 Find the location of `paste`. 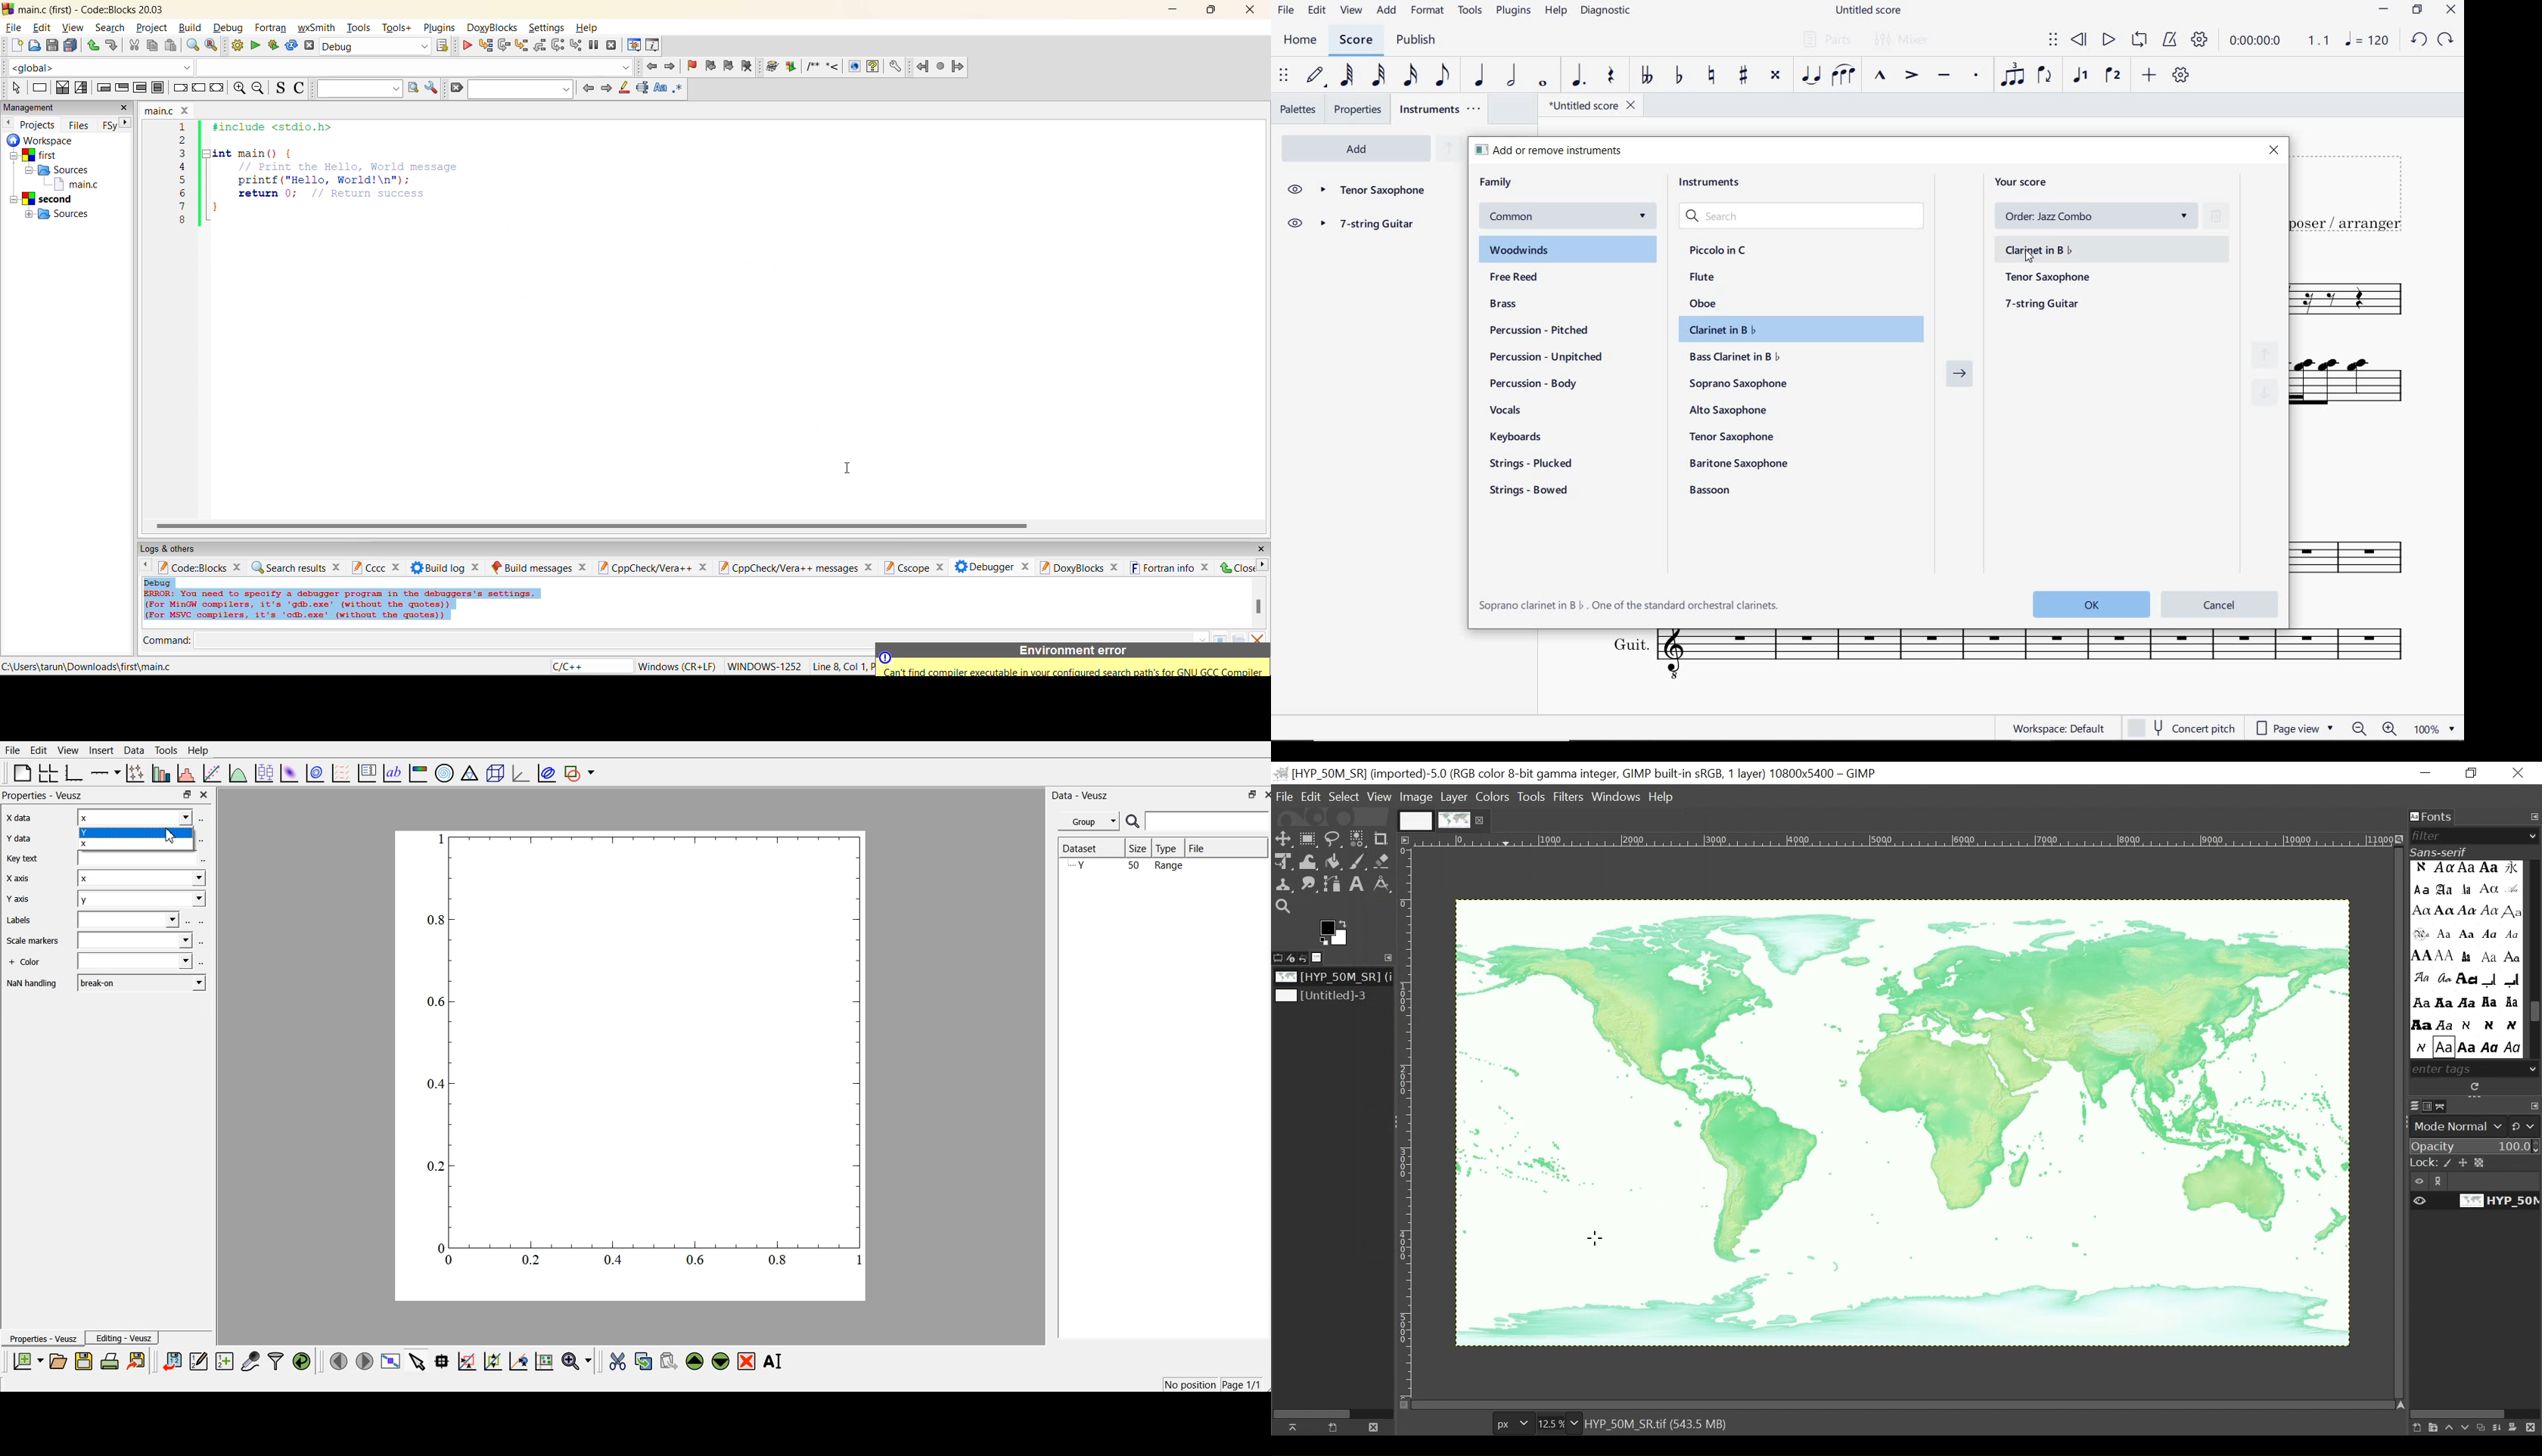

paste is located at coordinates (171, 46).